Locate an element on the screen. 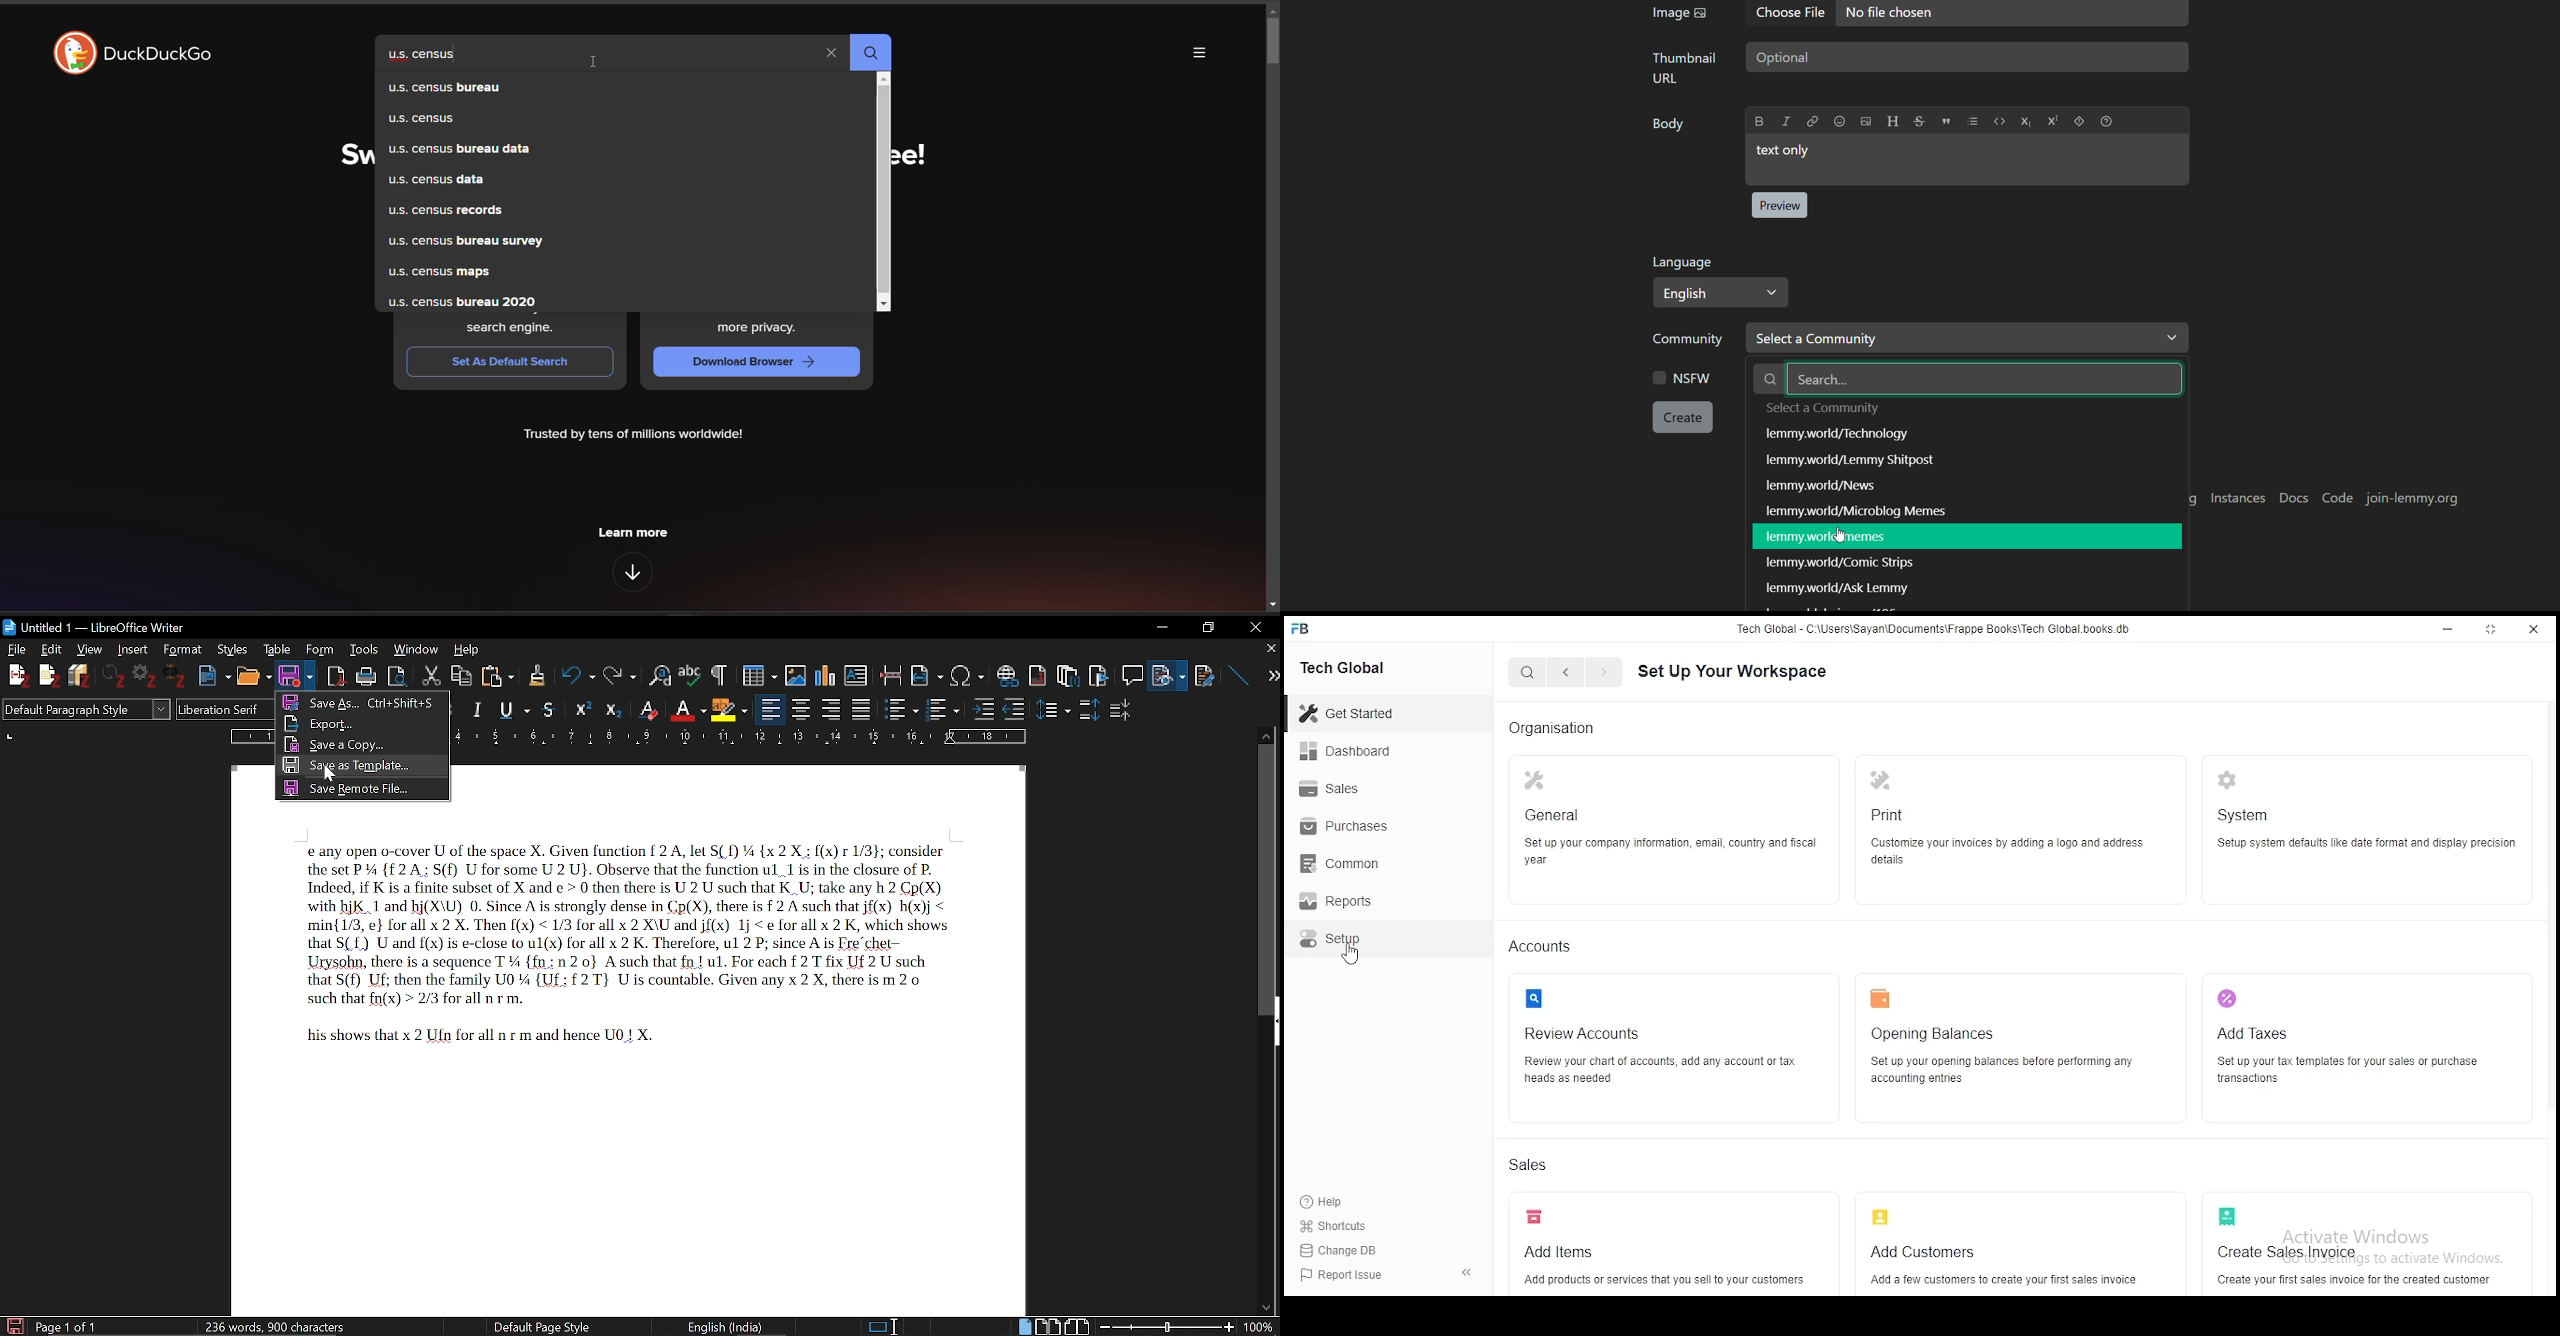 The height and width of the screenshot is (1344, 2576). Accounts  is located at coordinates (1542, 947).